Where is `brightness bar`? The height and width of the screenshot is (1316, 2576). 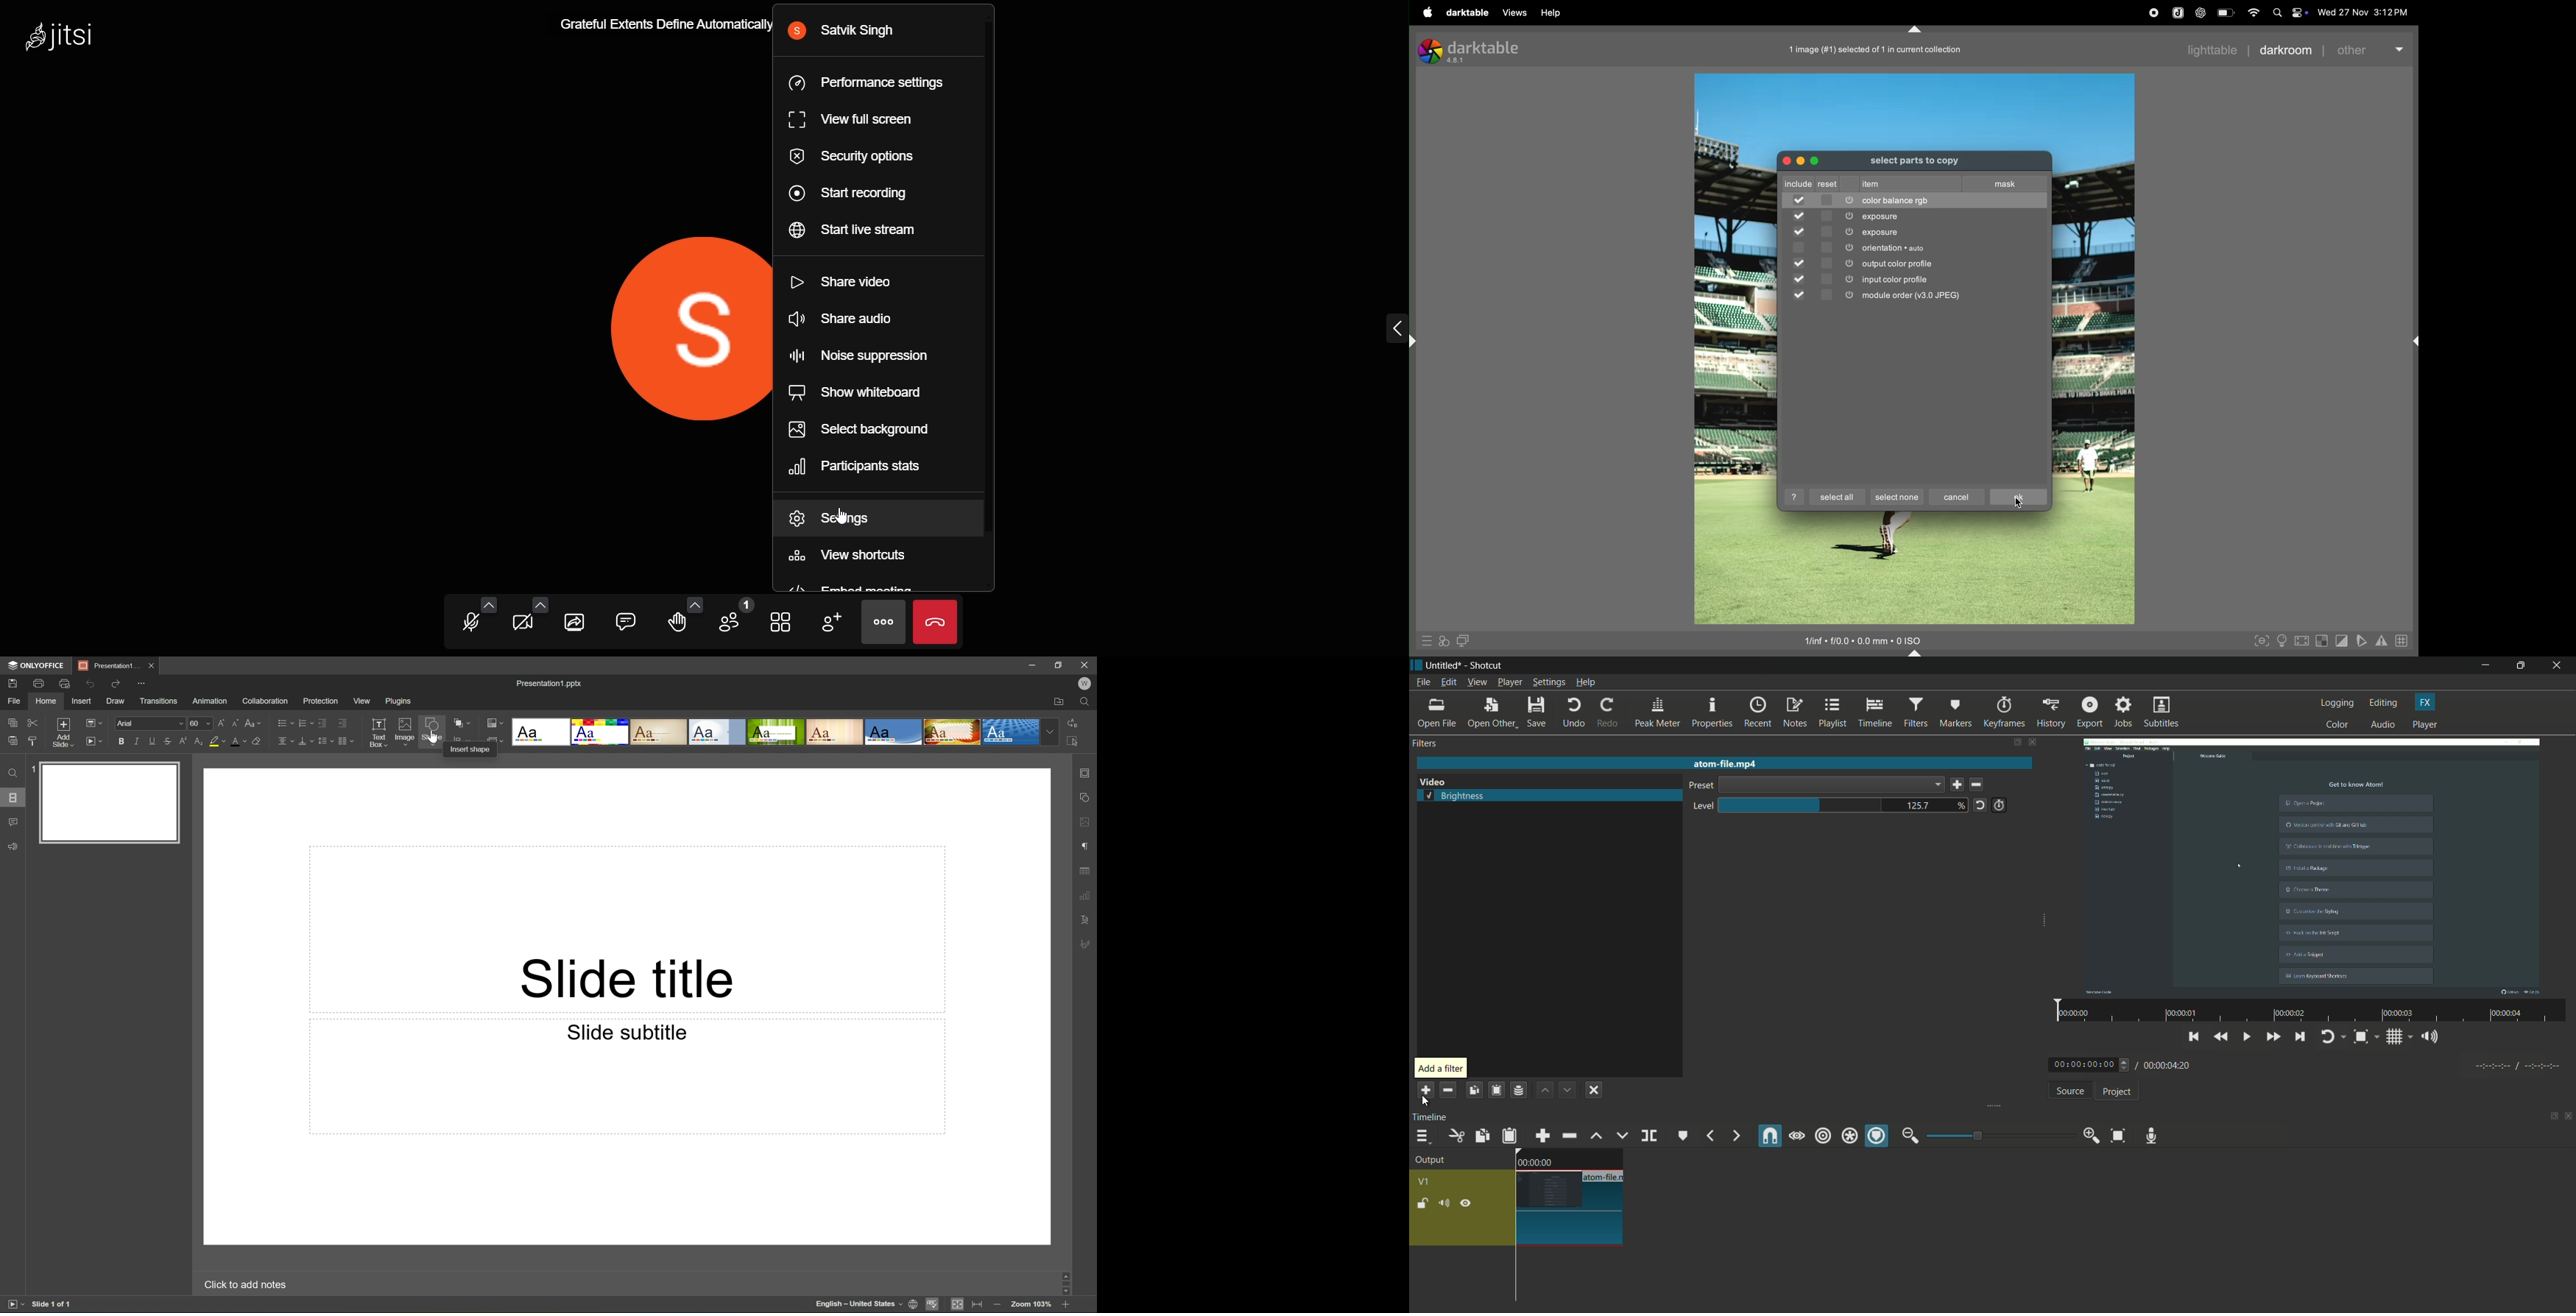
brightness bar is located at coordinates (1802, 805).